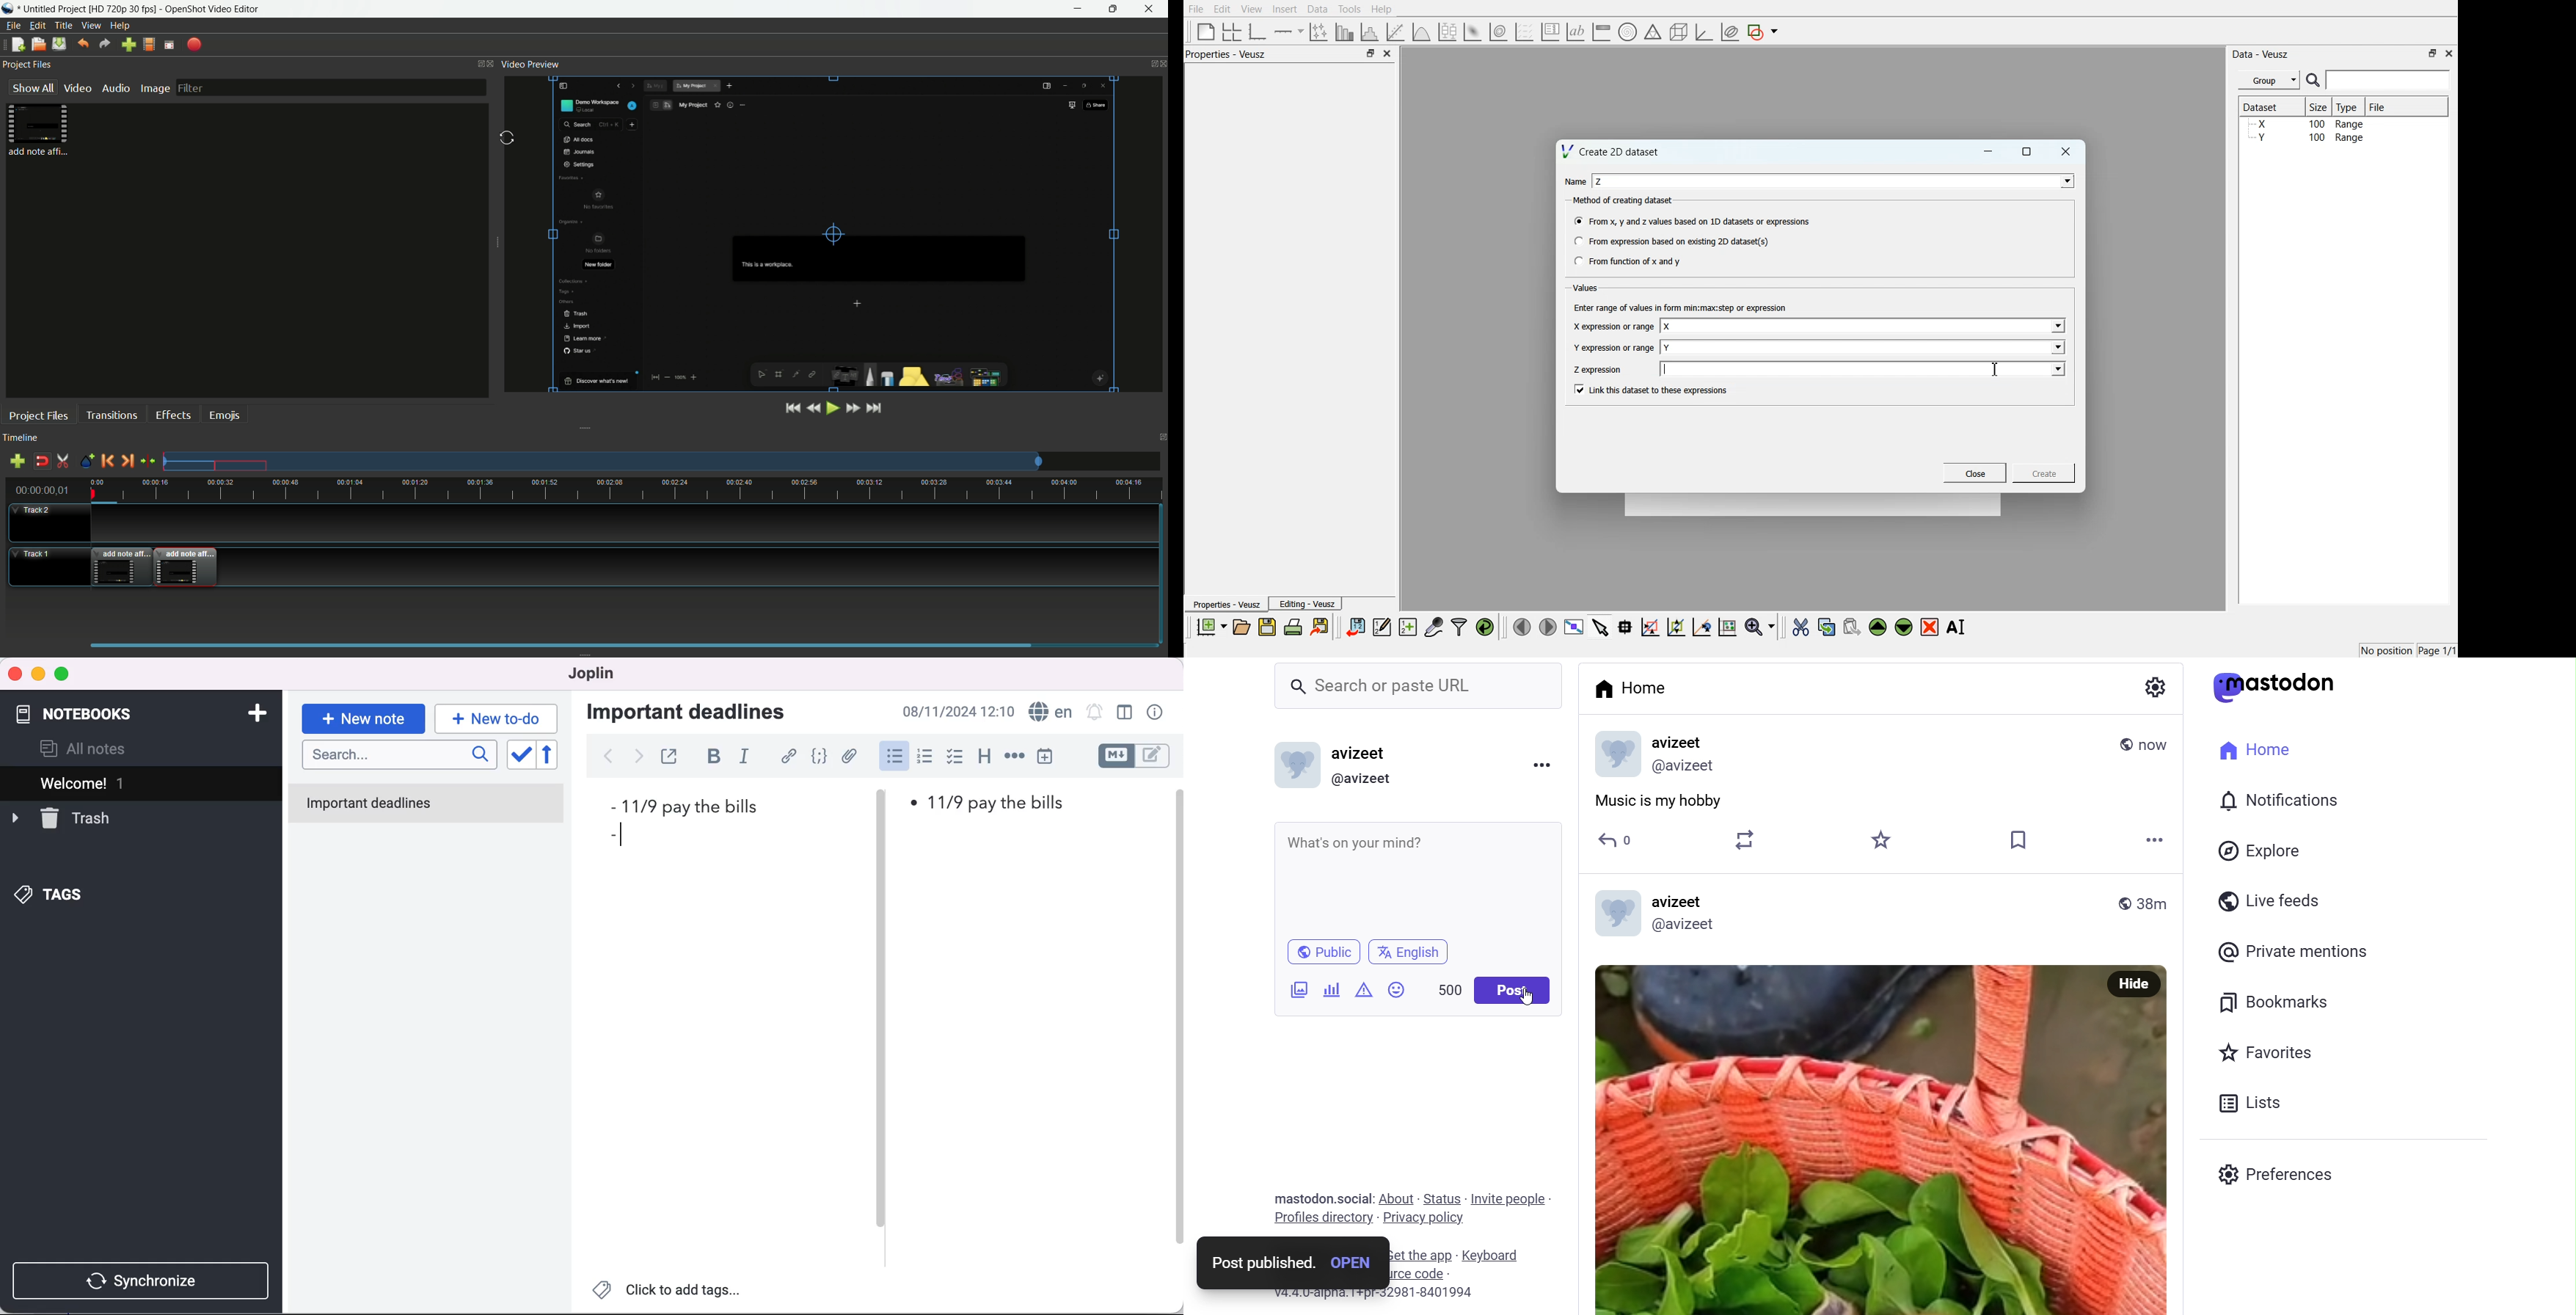 Image resolution: width=2576 pixels, height=1316 pixels. I want to click on vertical slider, so click(880, 1027).